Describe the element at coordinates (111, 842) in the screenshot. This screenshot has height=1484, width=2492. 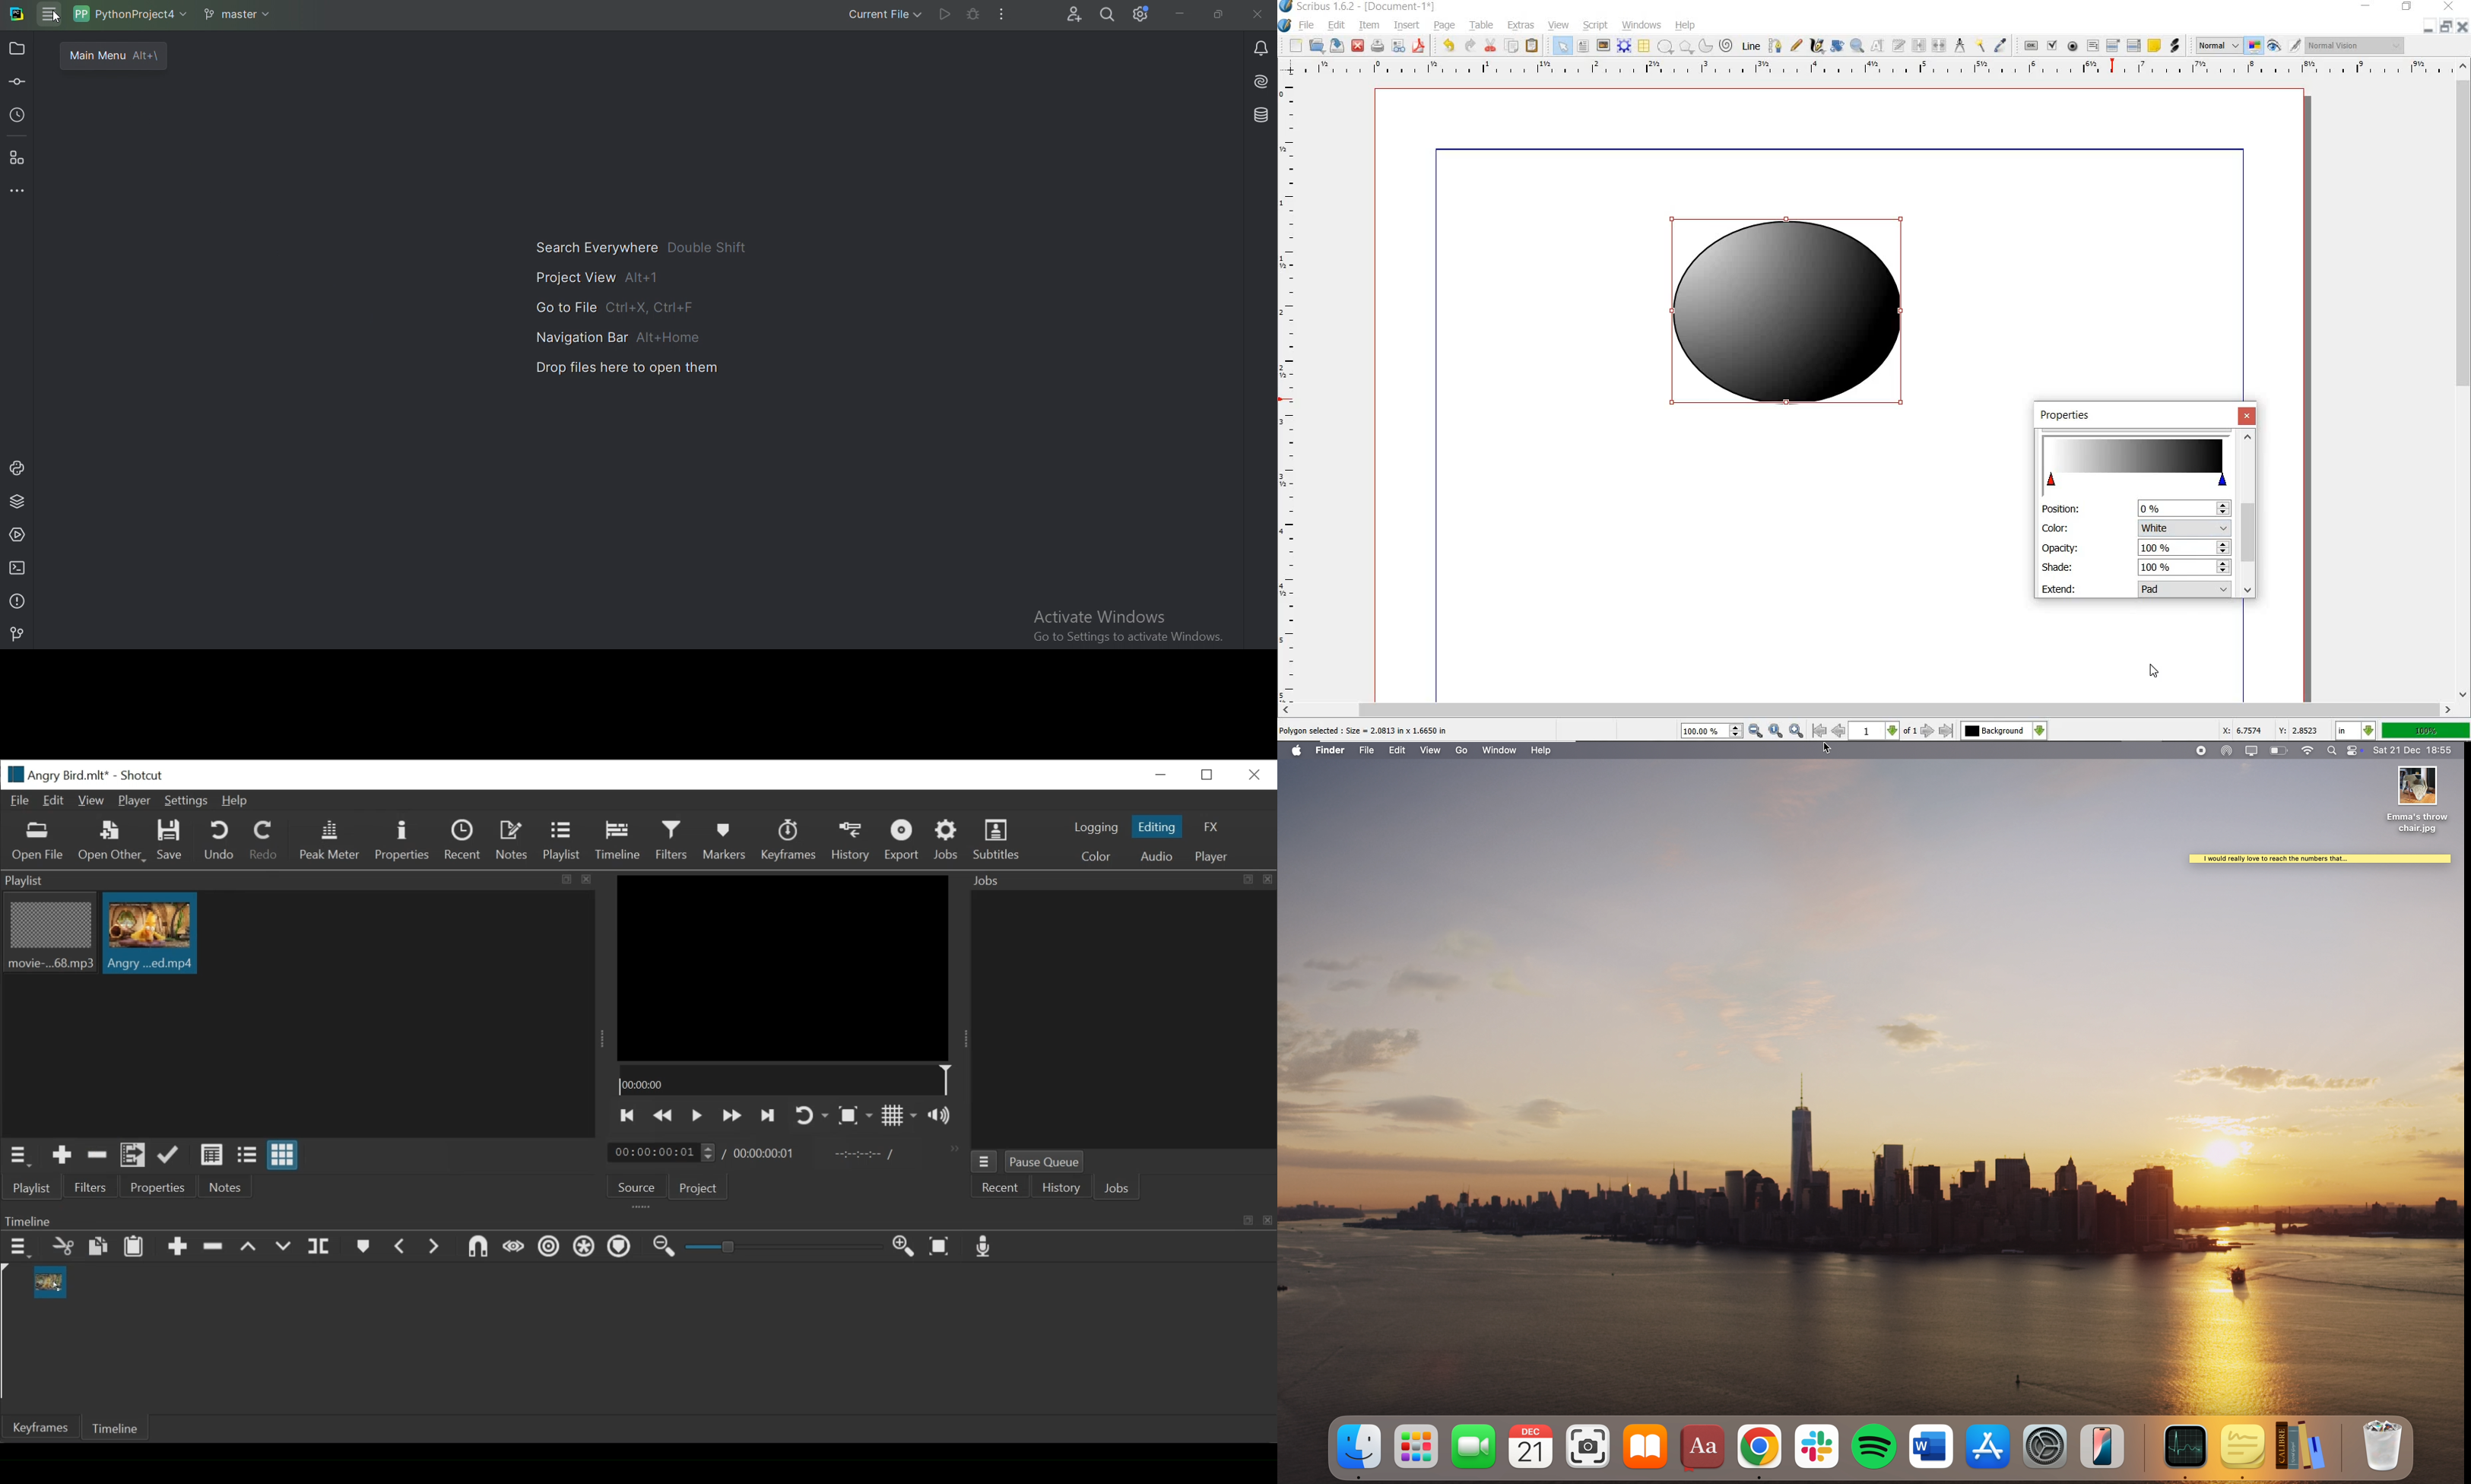
I see `Open Other` at that location.